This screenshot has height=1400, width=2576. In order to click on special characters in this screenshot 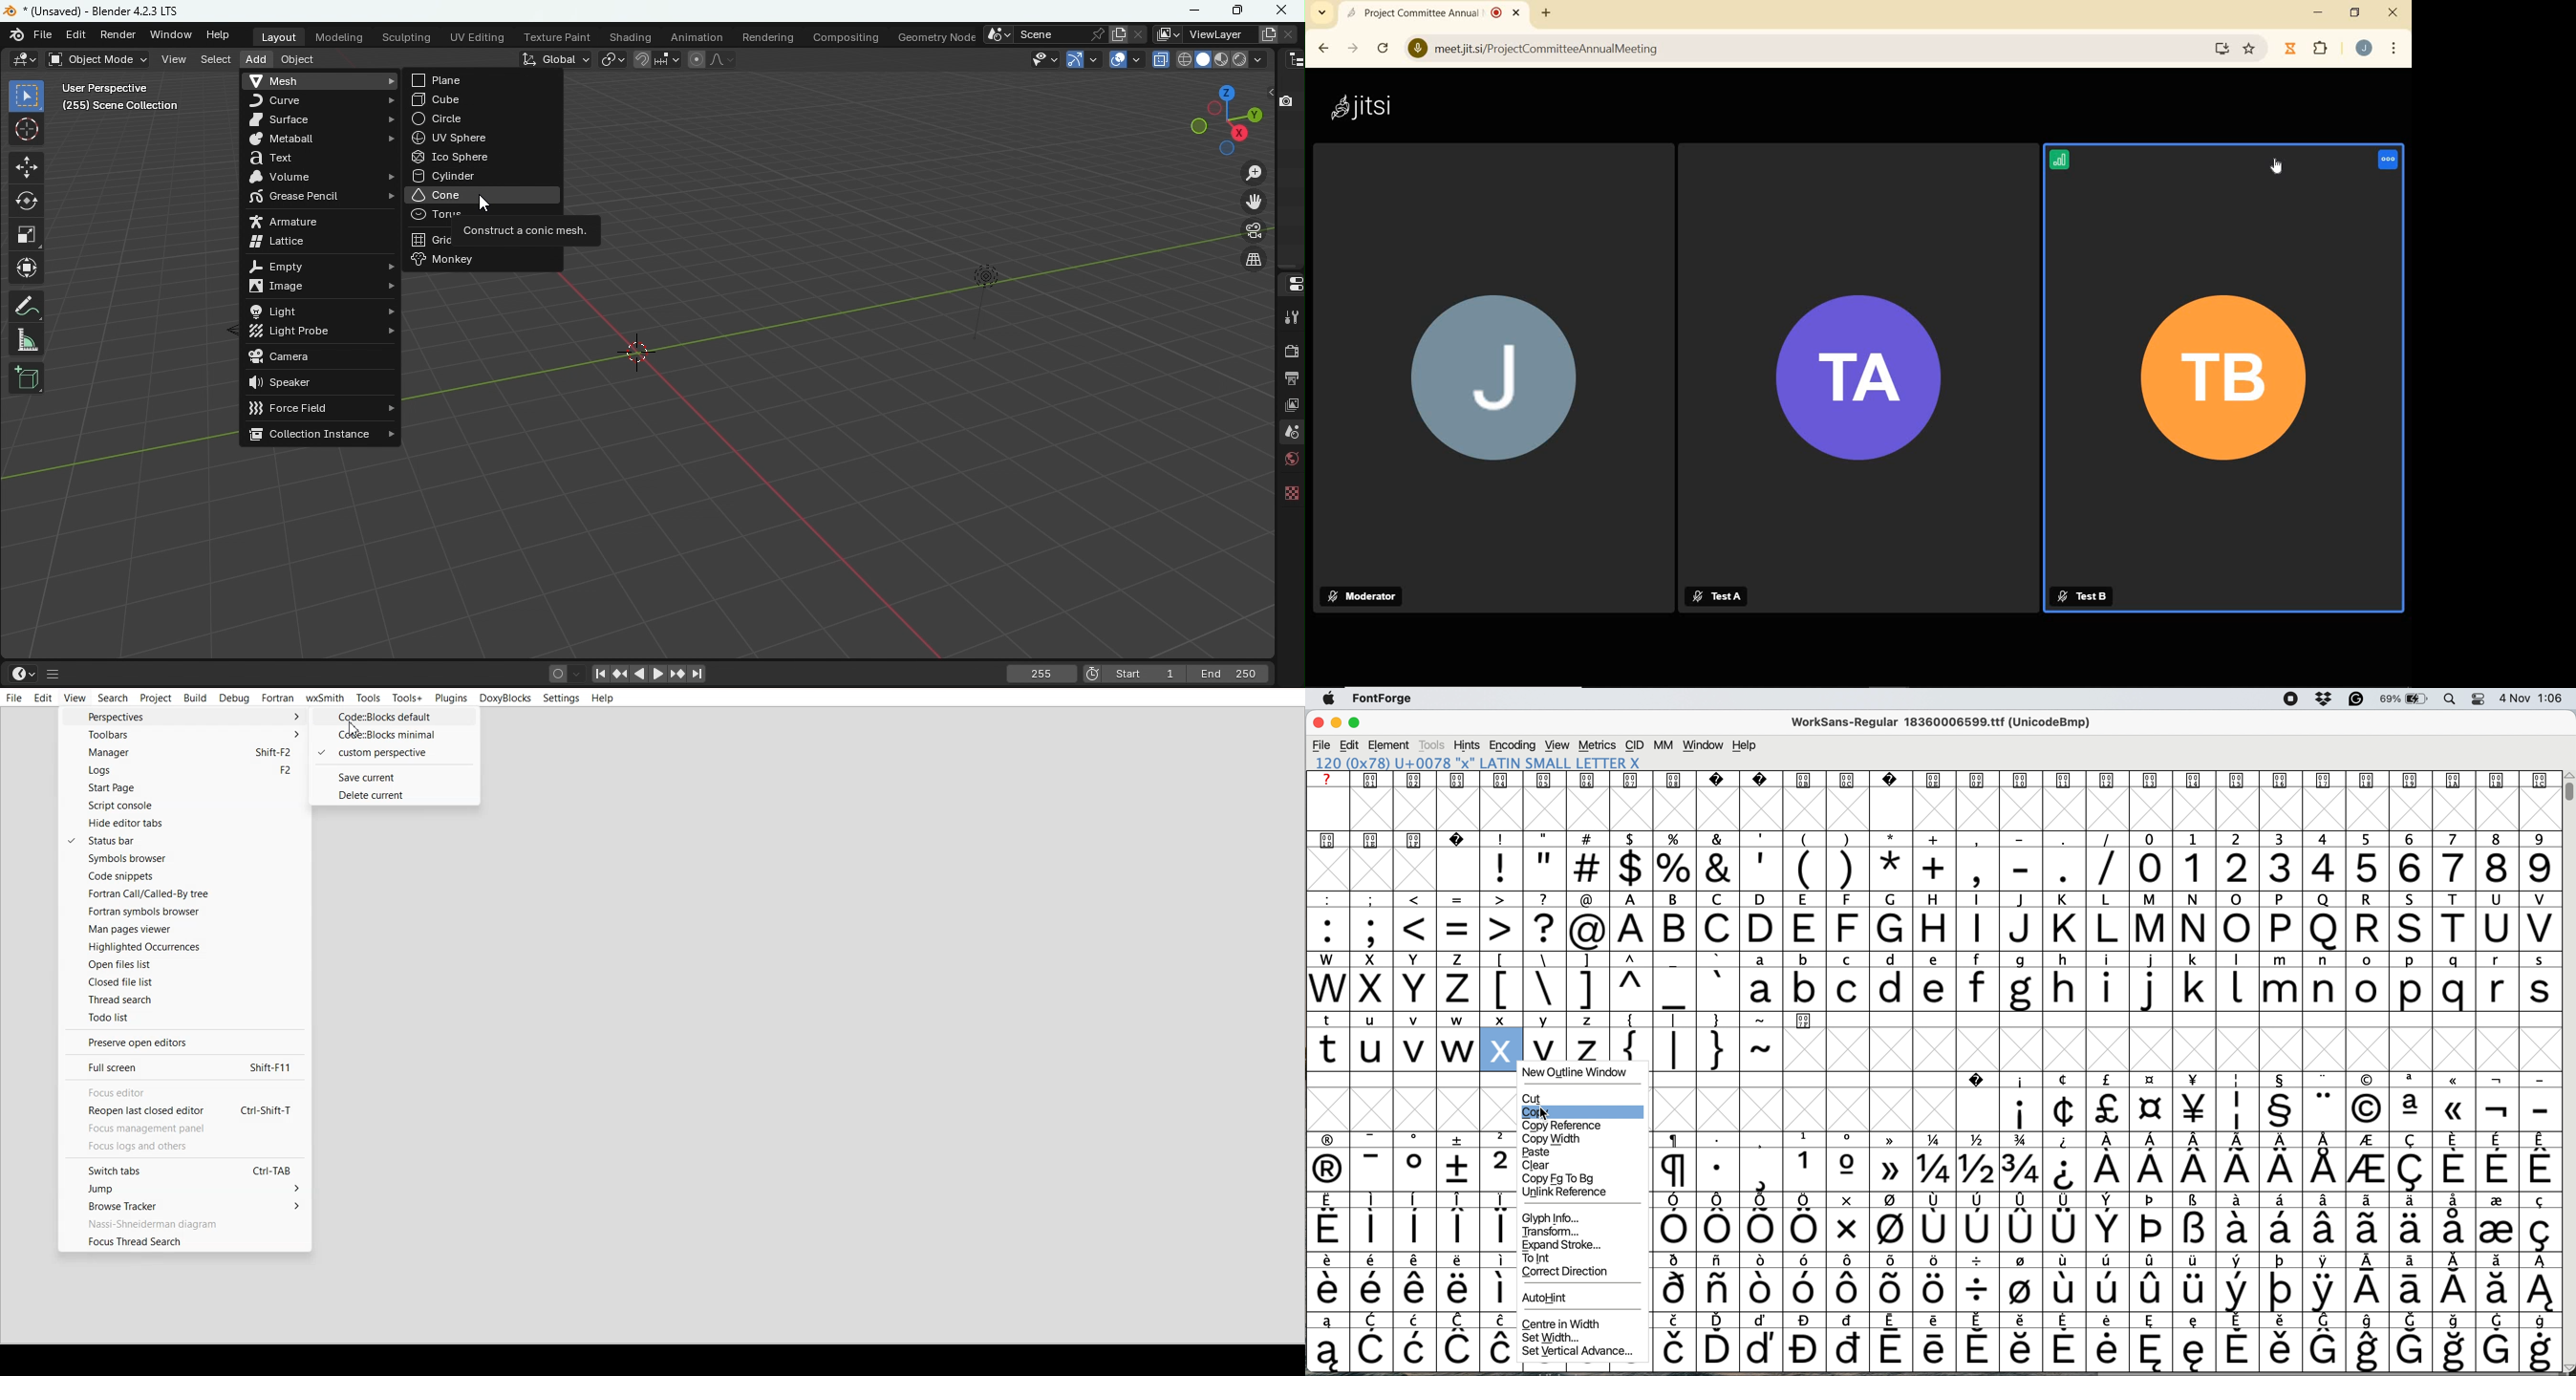, I will do `click(1412, 1351)`.